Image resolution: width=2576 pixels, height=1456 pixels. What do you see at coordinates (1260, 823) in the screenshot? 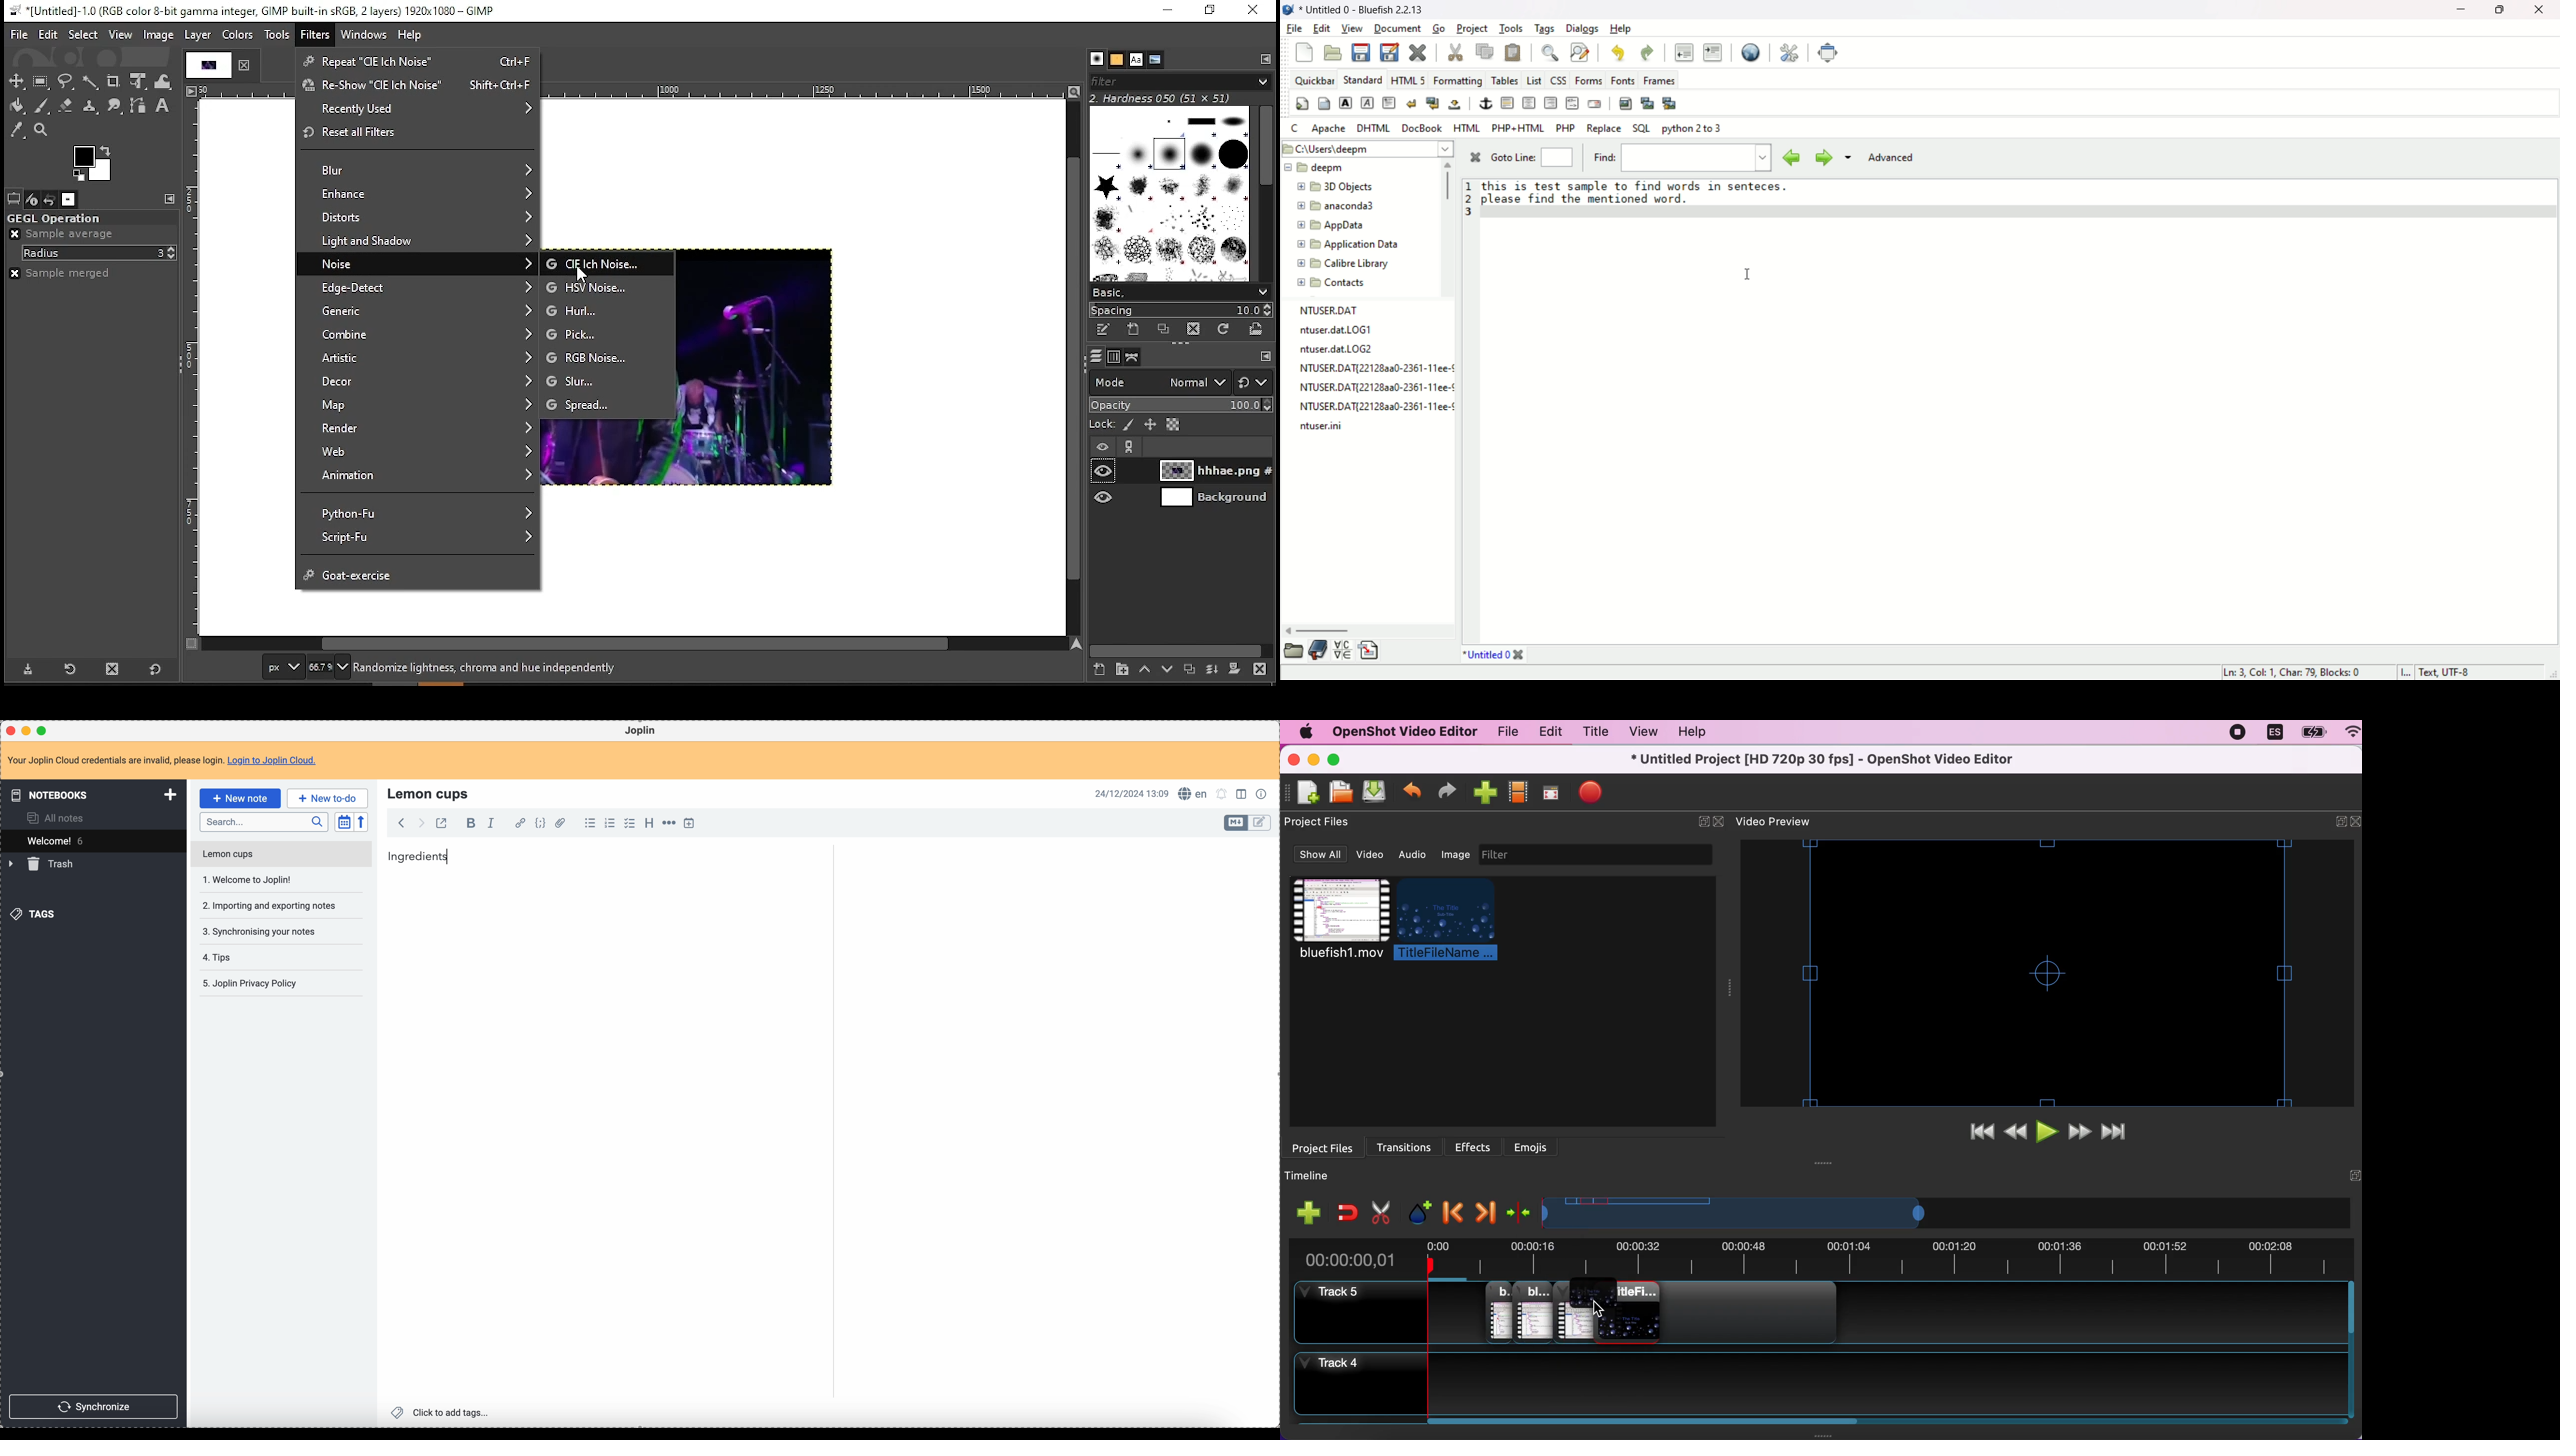
I see `toggle edit layout` at bounding box center [1260, 823].